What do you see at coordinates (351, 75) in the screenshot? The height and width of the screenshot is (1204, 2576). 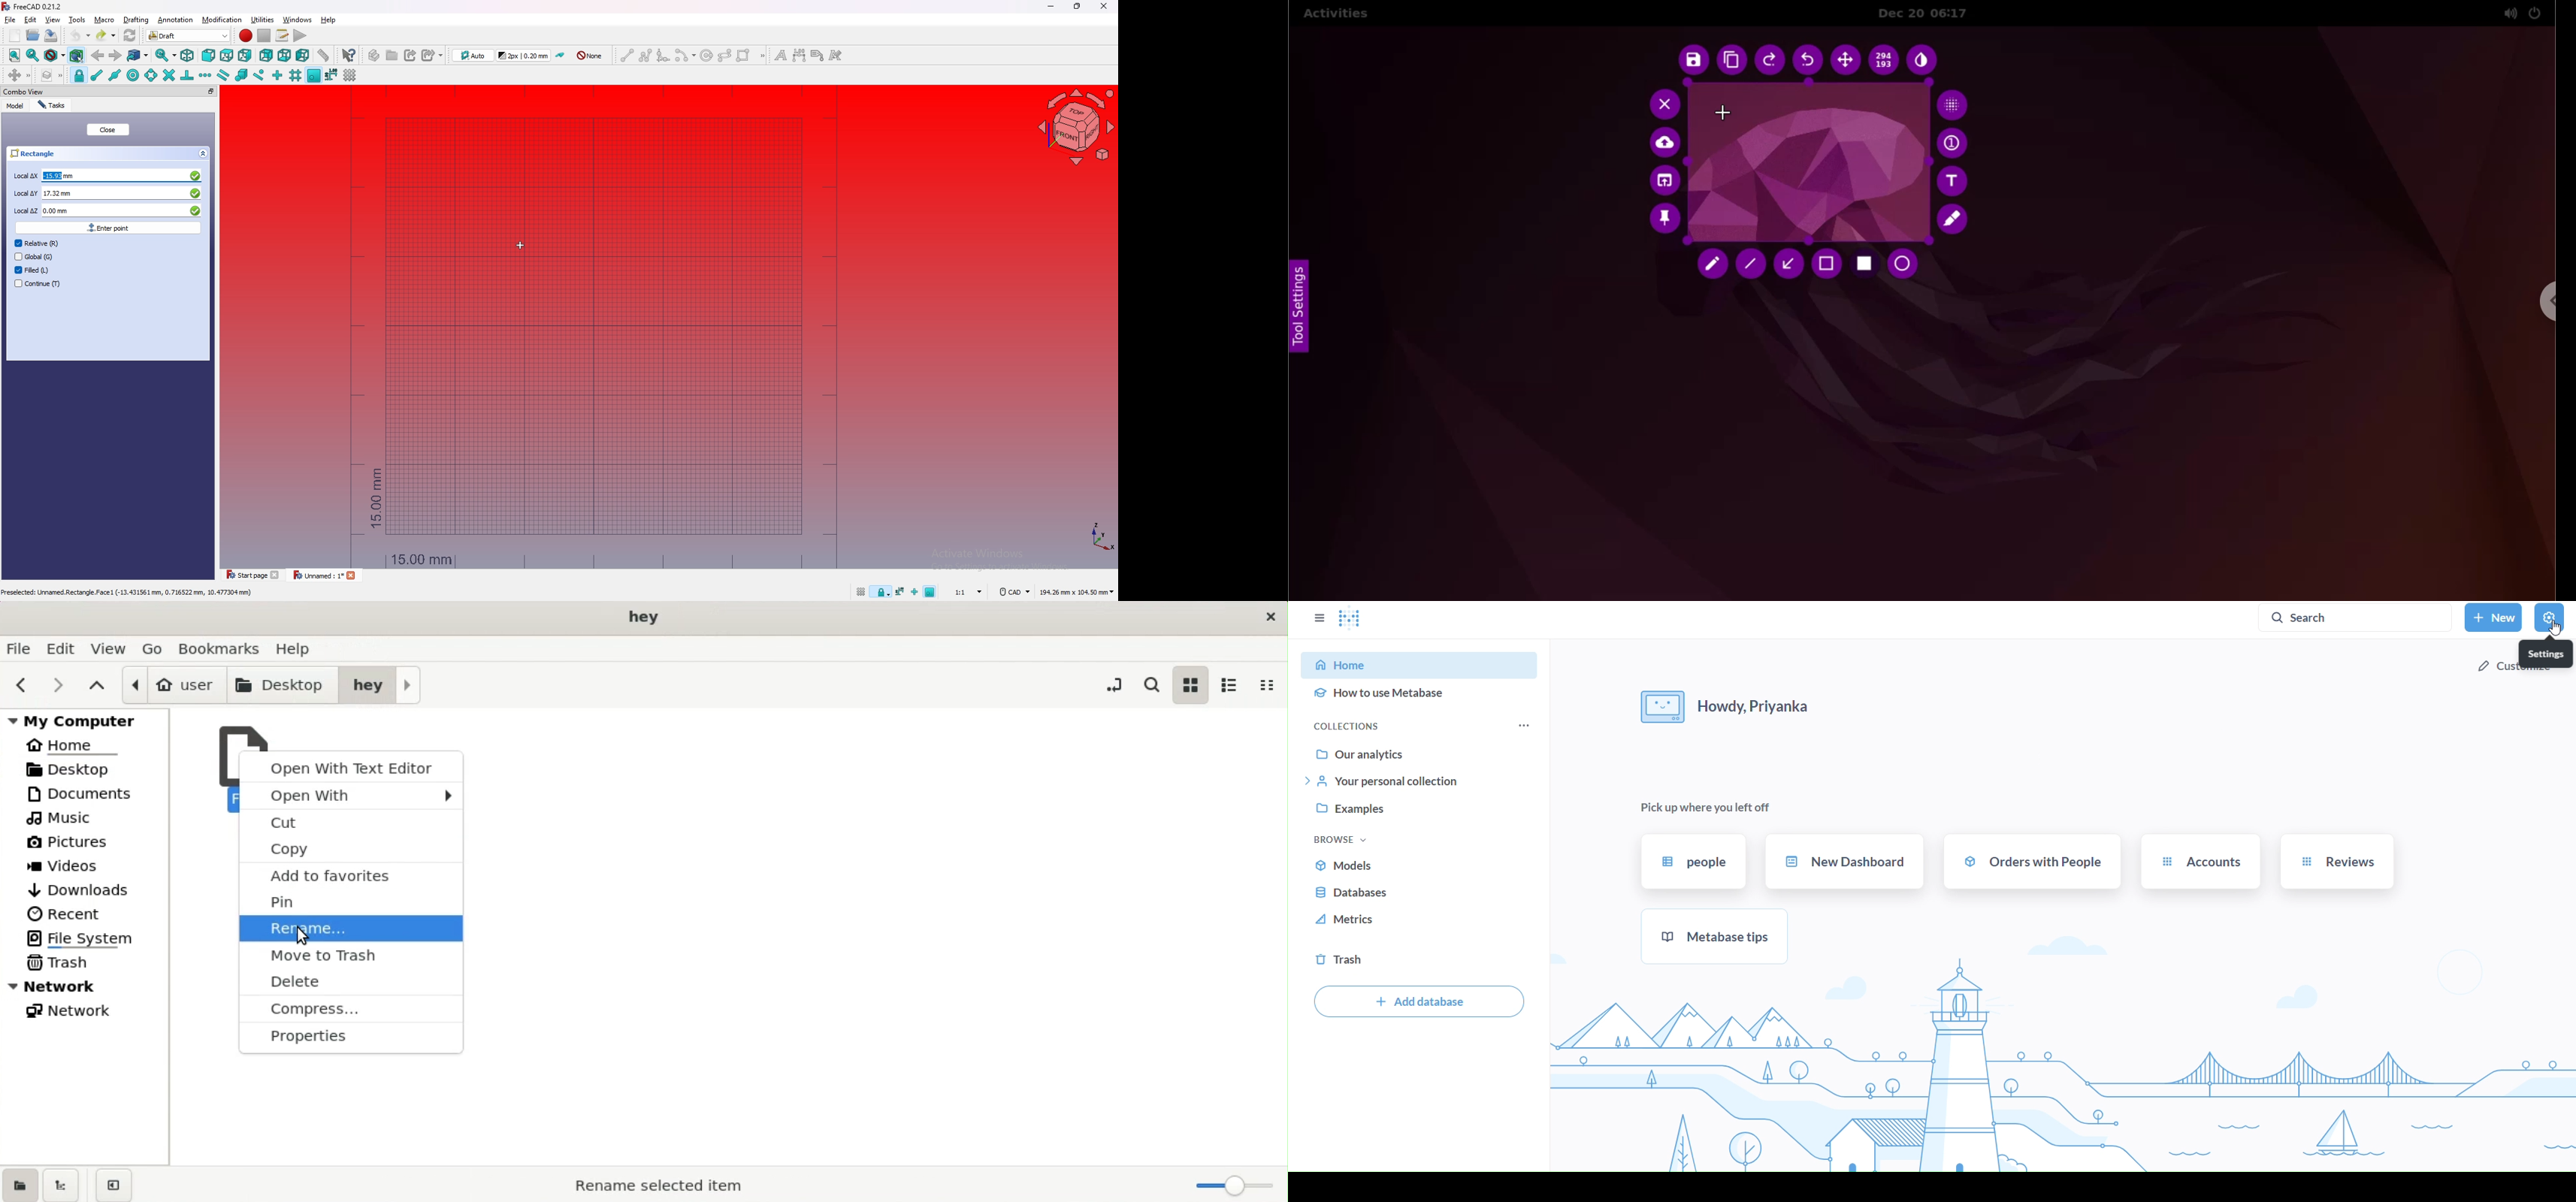 I see `toggle grid` at bounding box center [351, 75].